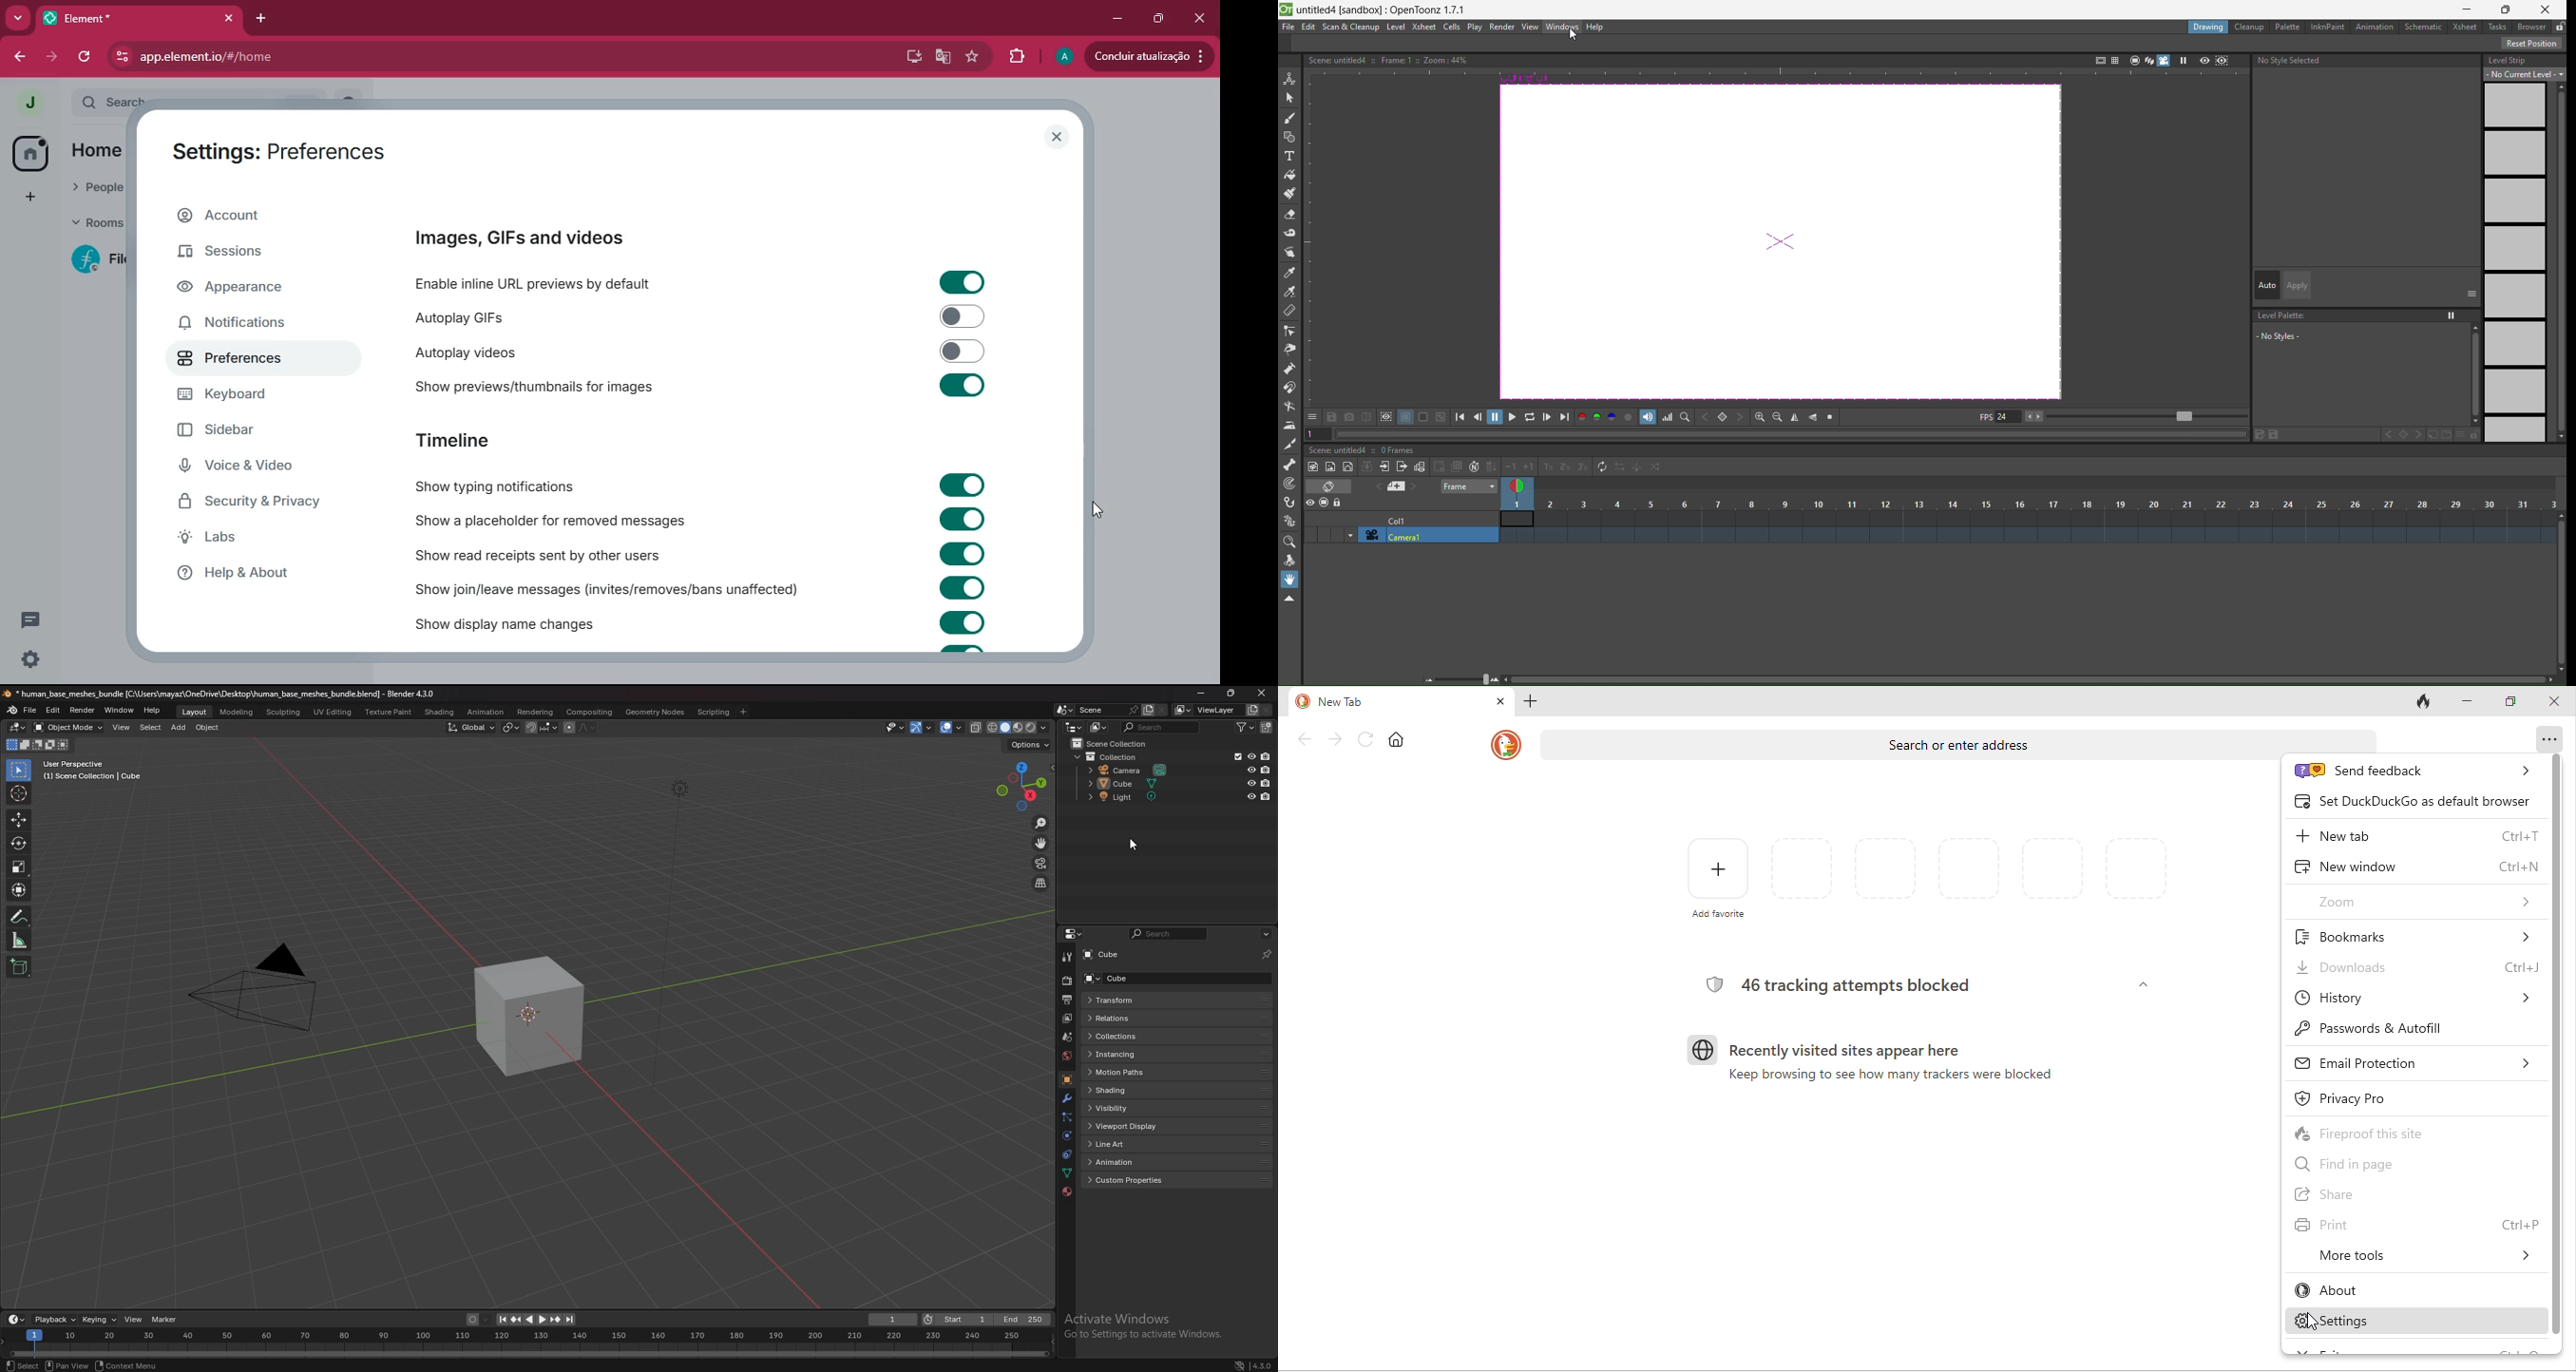 This screenshot has width=2576, height=1372. I want to click on pan view, so click(69, 1365).